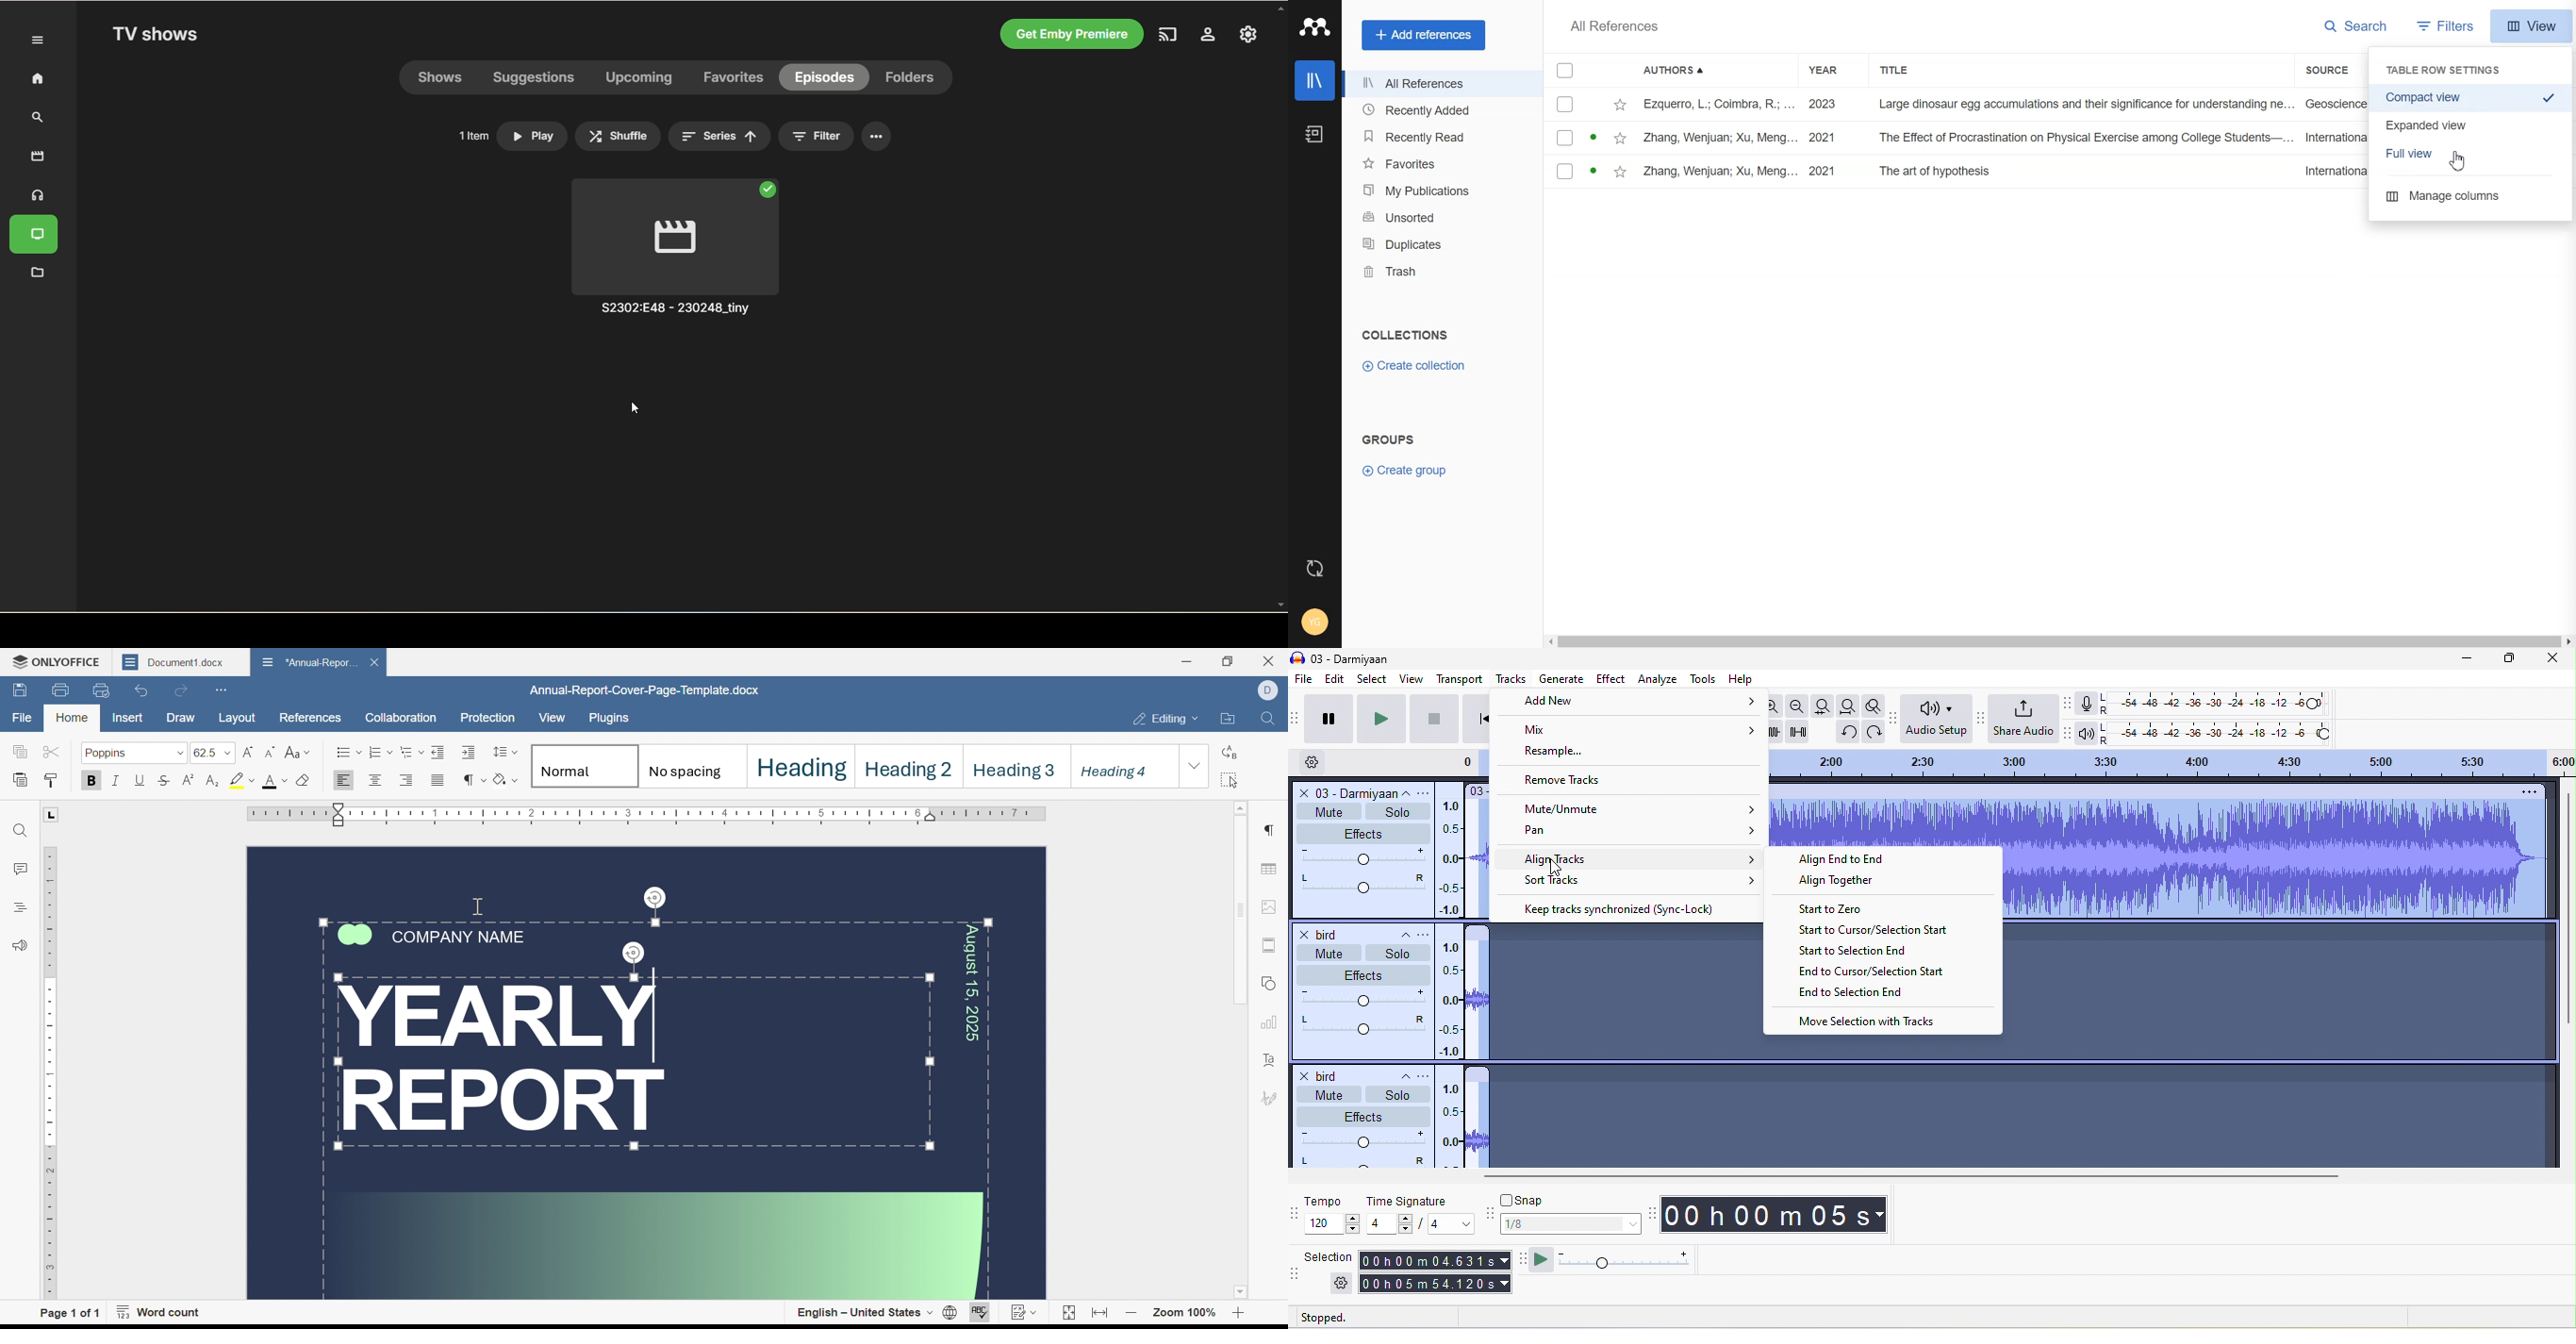 Image resolution: width=2576 pixels, height=1344 pixels. What do you see at coordinates (413, 752) in the screenshot?
I see `multilevel list` at bounding box center [413, 752].